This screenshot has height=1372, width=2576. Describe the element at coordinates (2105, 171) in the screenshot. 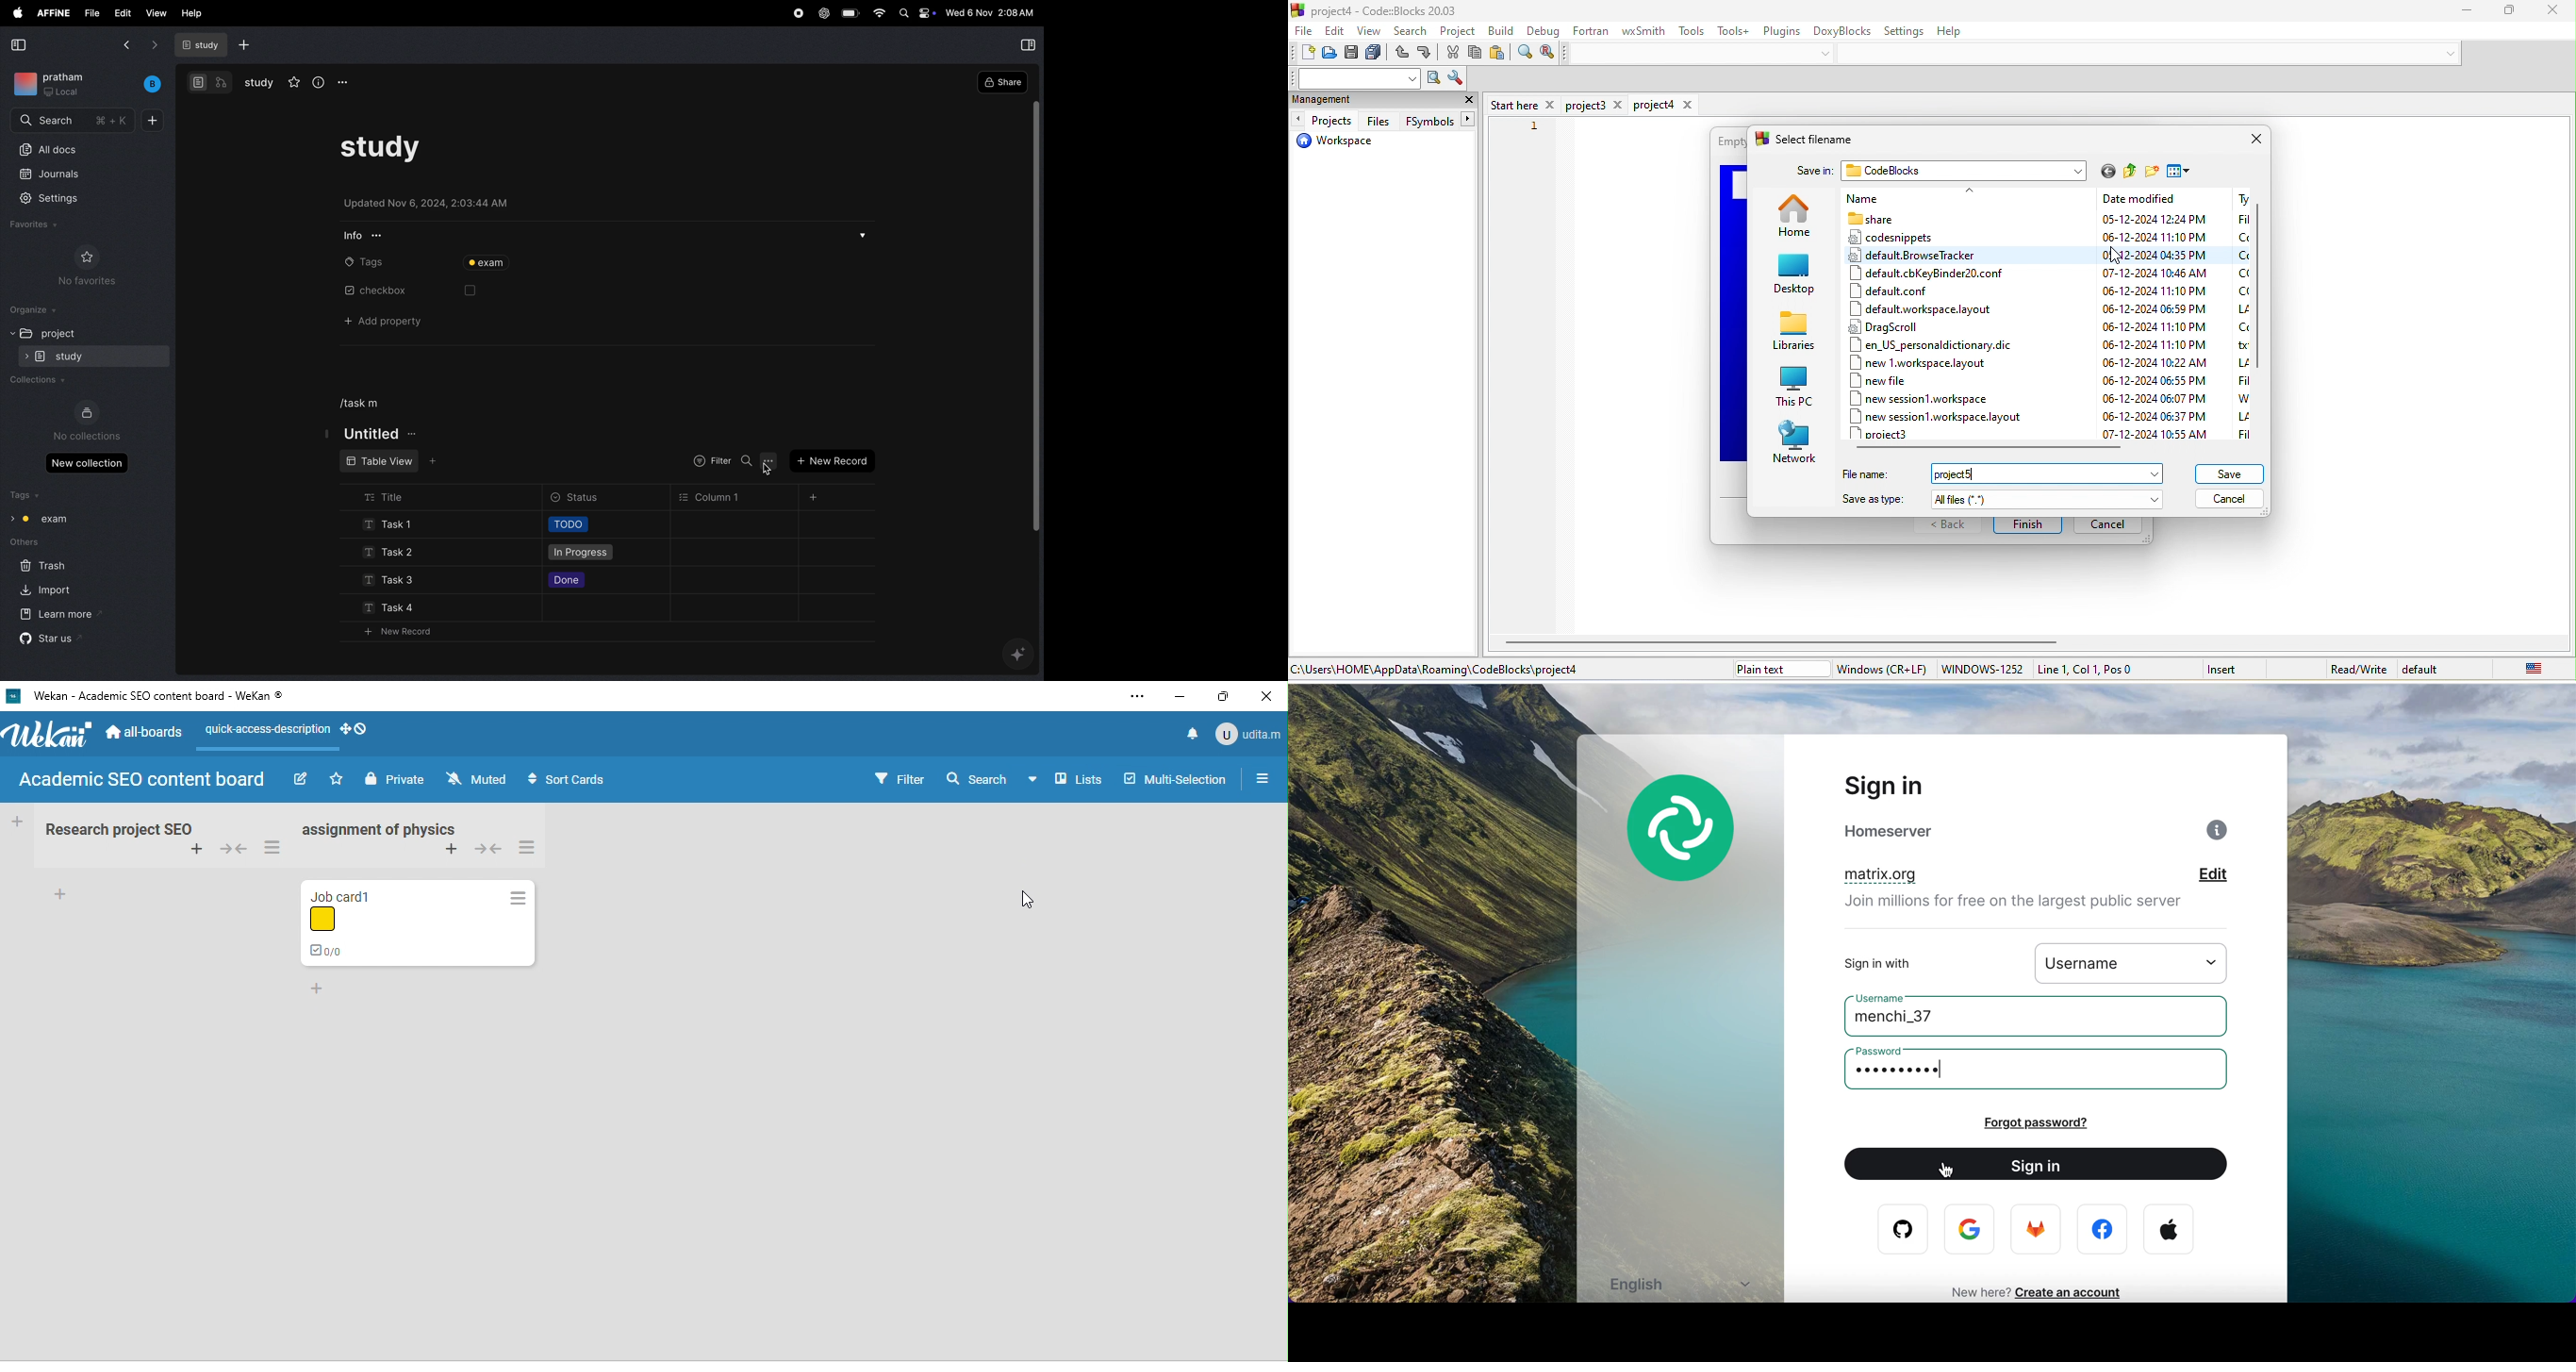

I see `go to last folder visit` at that location.